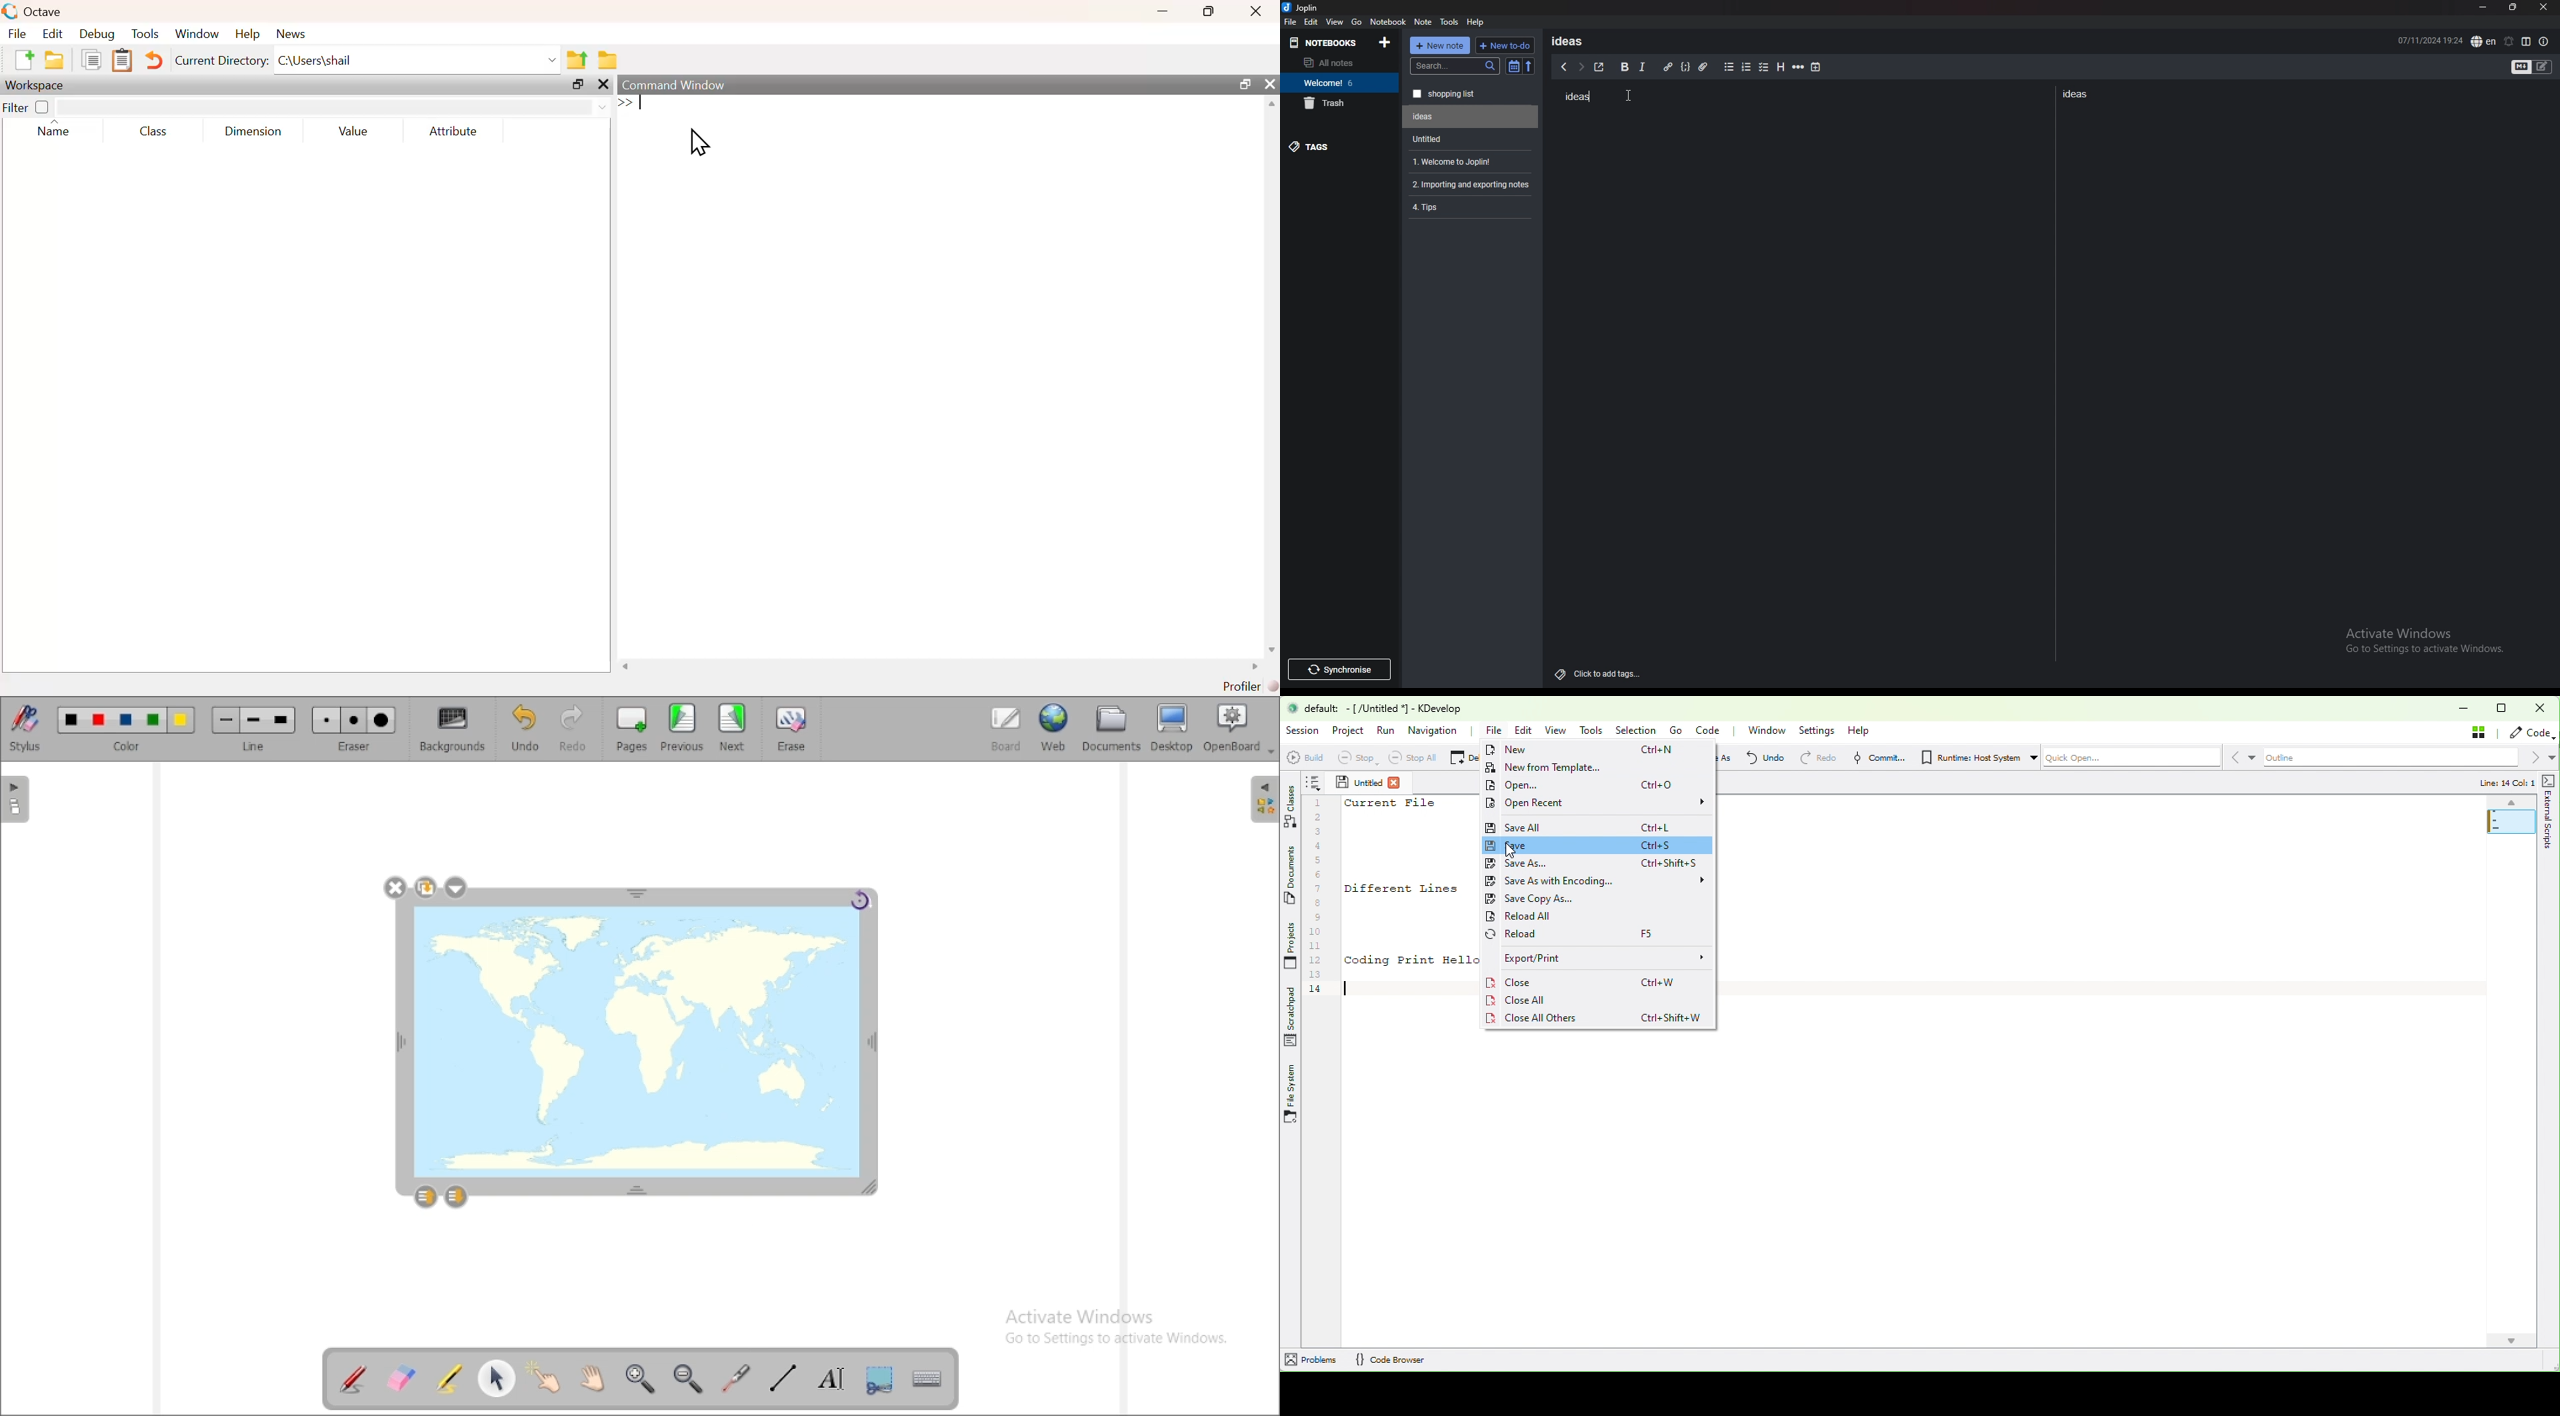  What do you see at coordinates (1357, 21) in the screenshot?
I see `go` at bounding box center [1357, 21].